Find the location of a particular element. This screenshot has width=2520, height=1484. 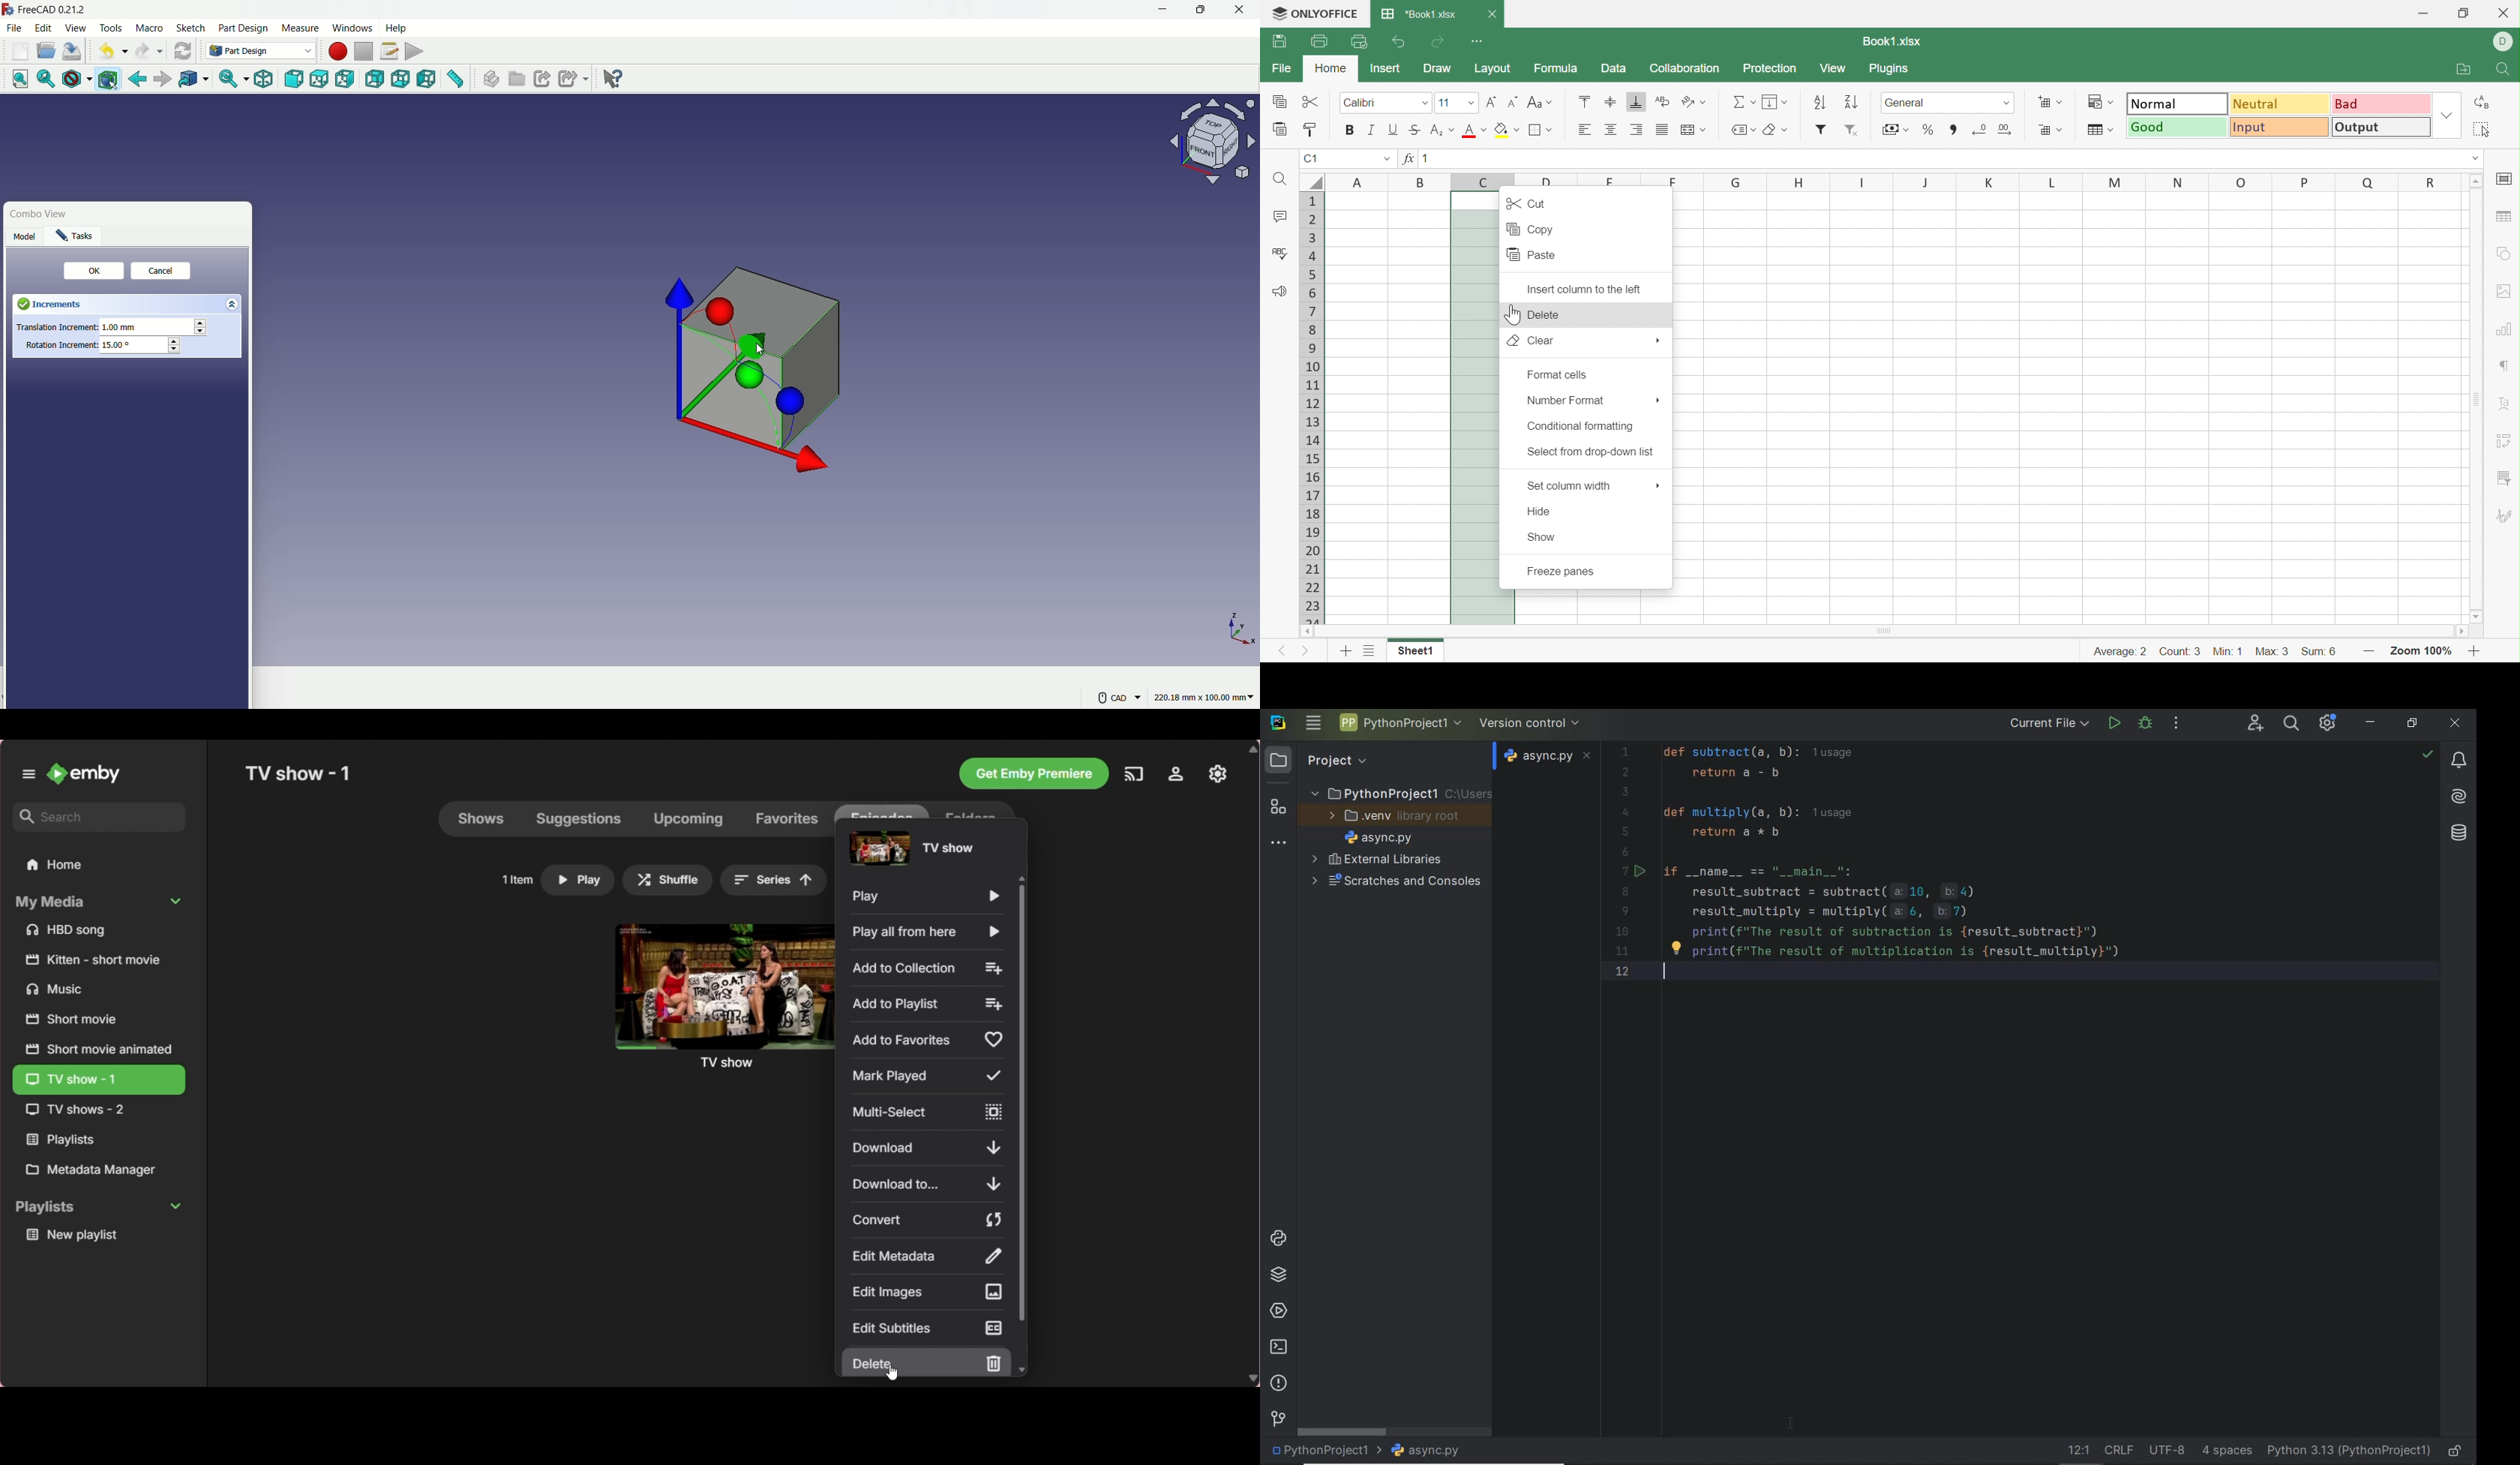

Combo View is located at coordinates (37, 213).